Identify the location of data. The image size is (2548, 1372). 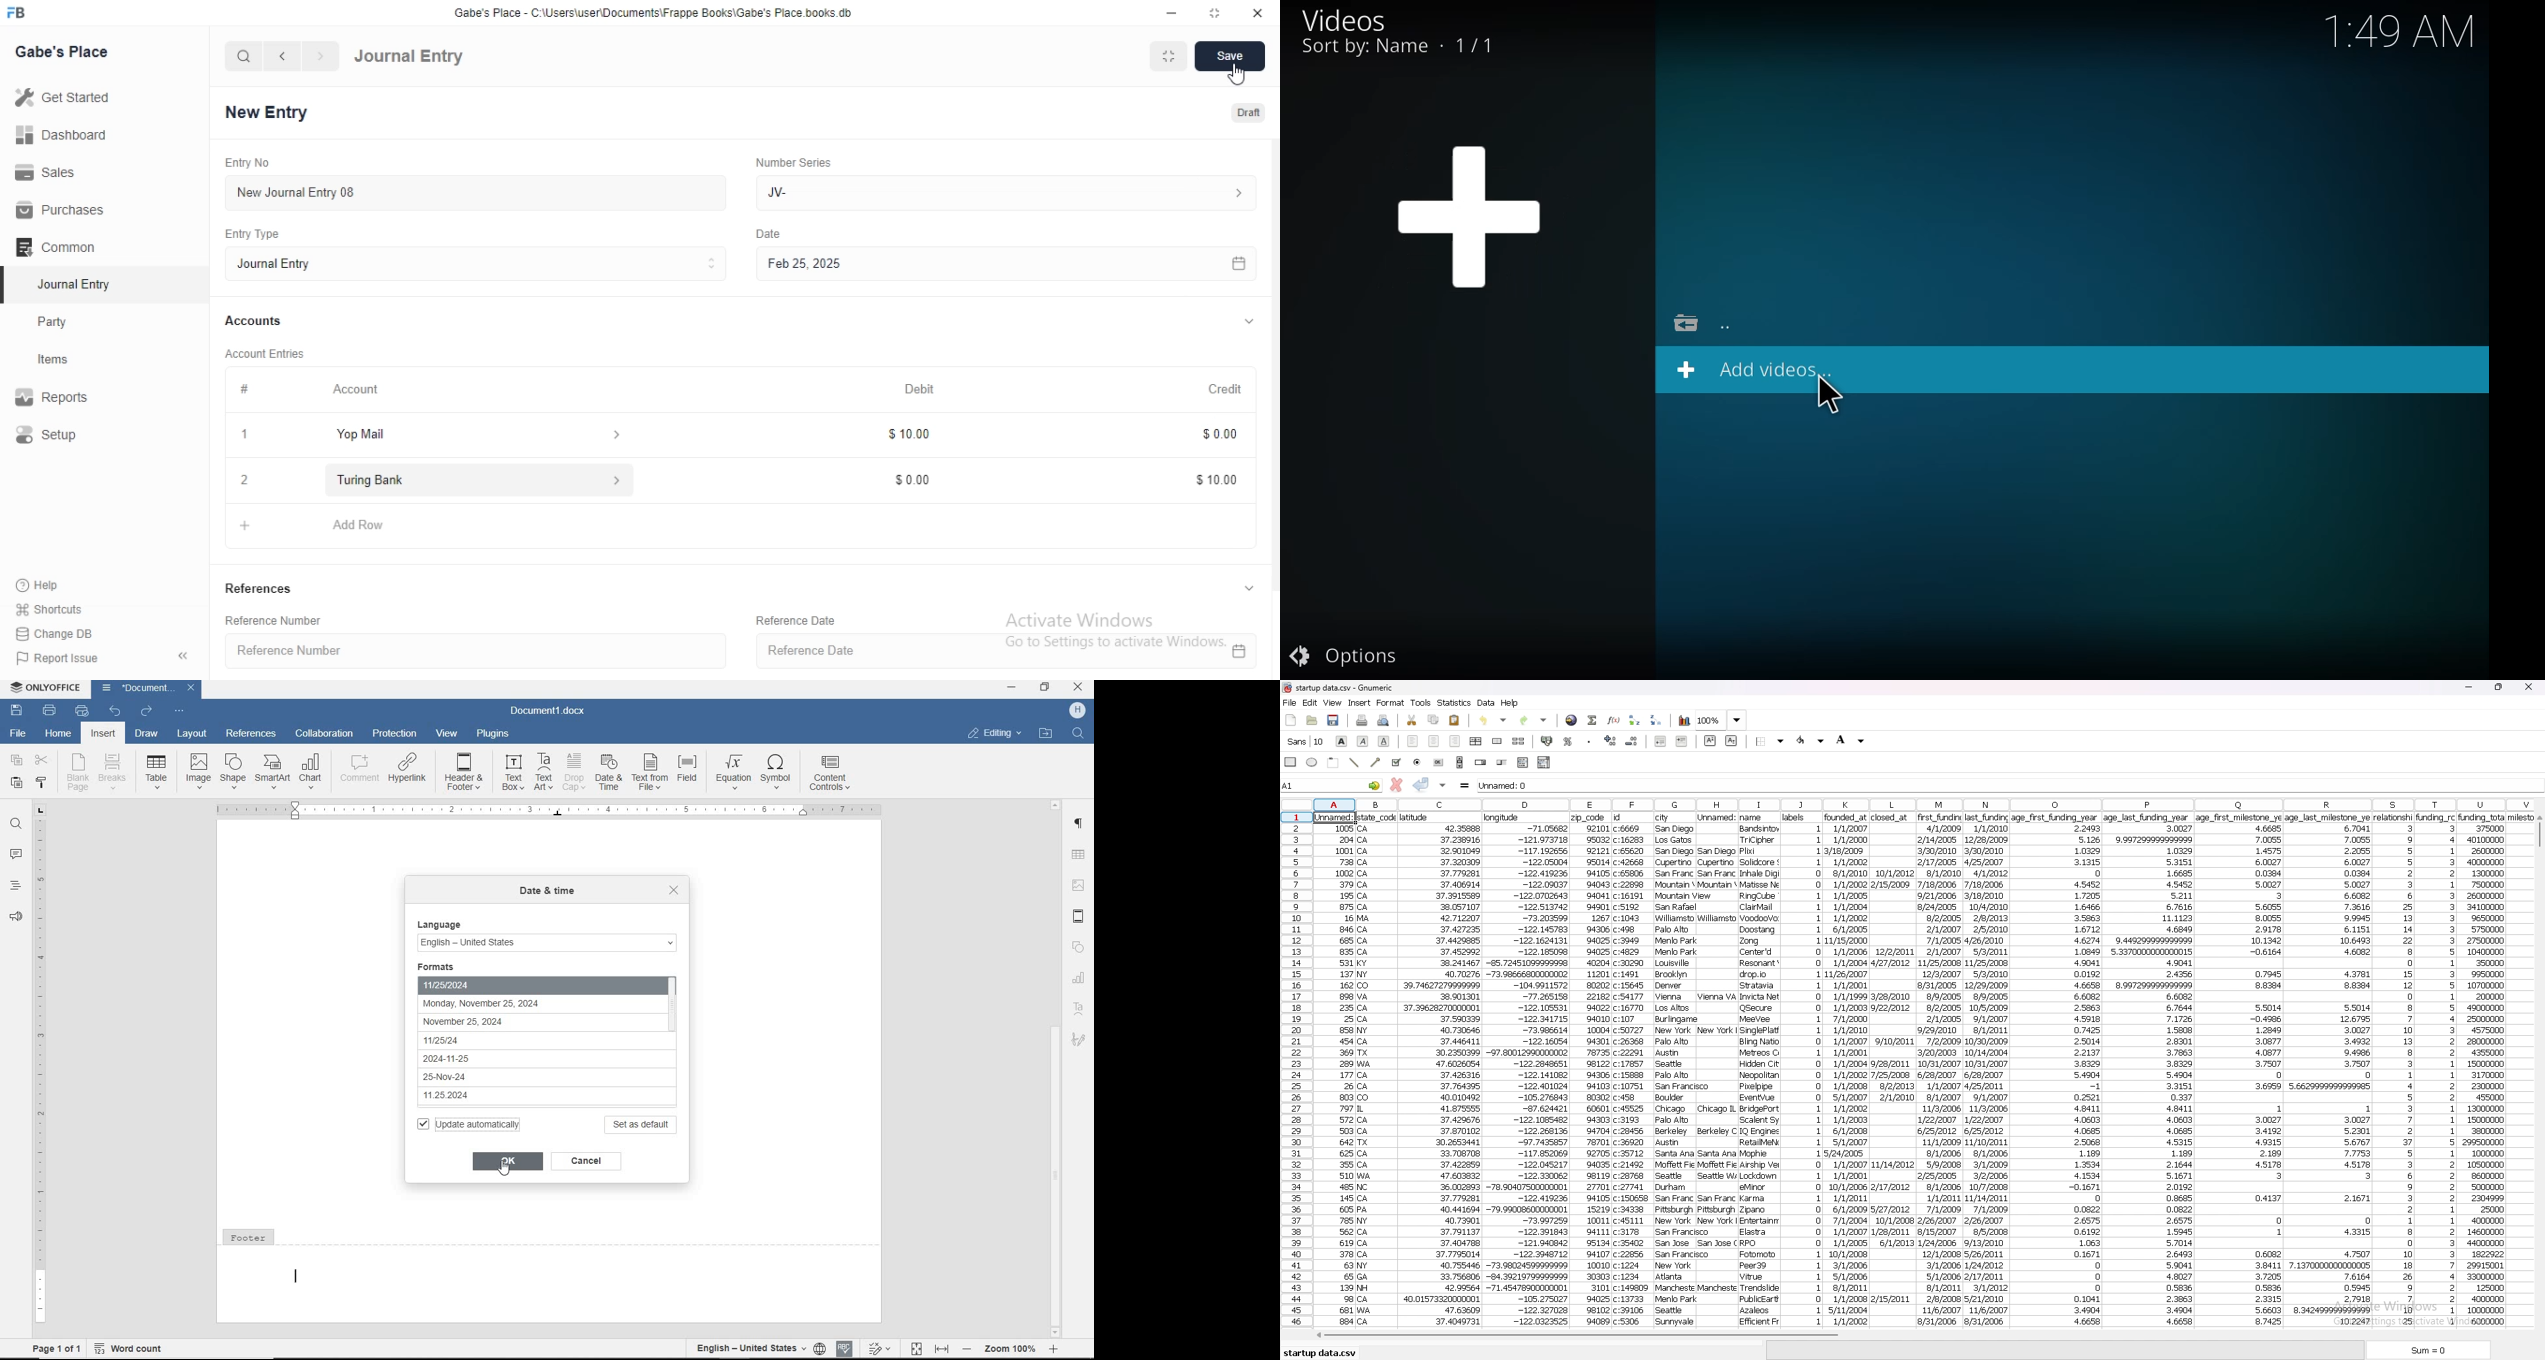
(1845, 1071).